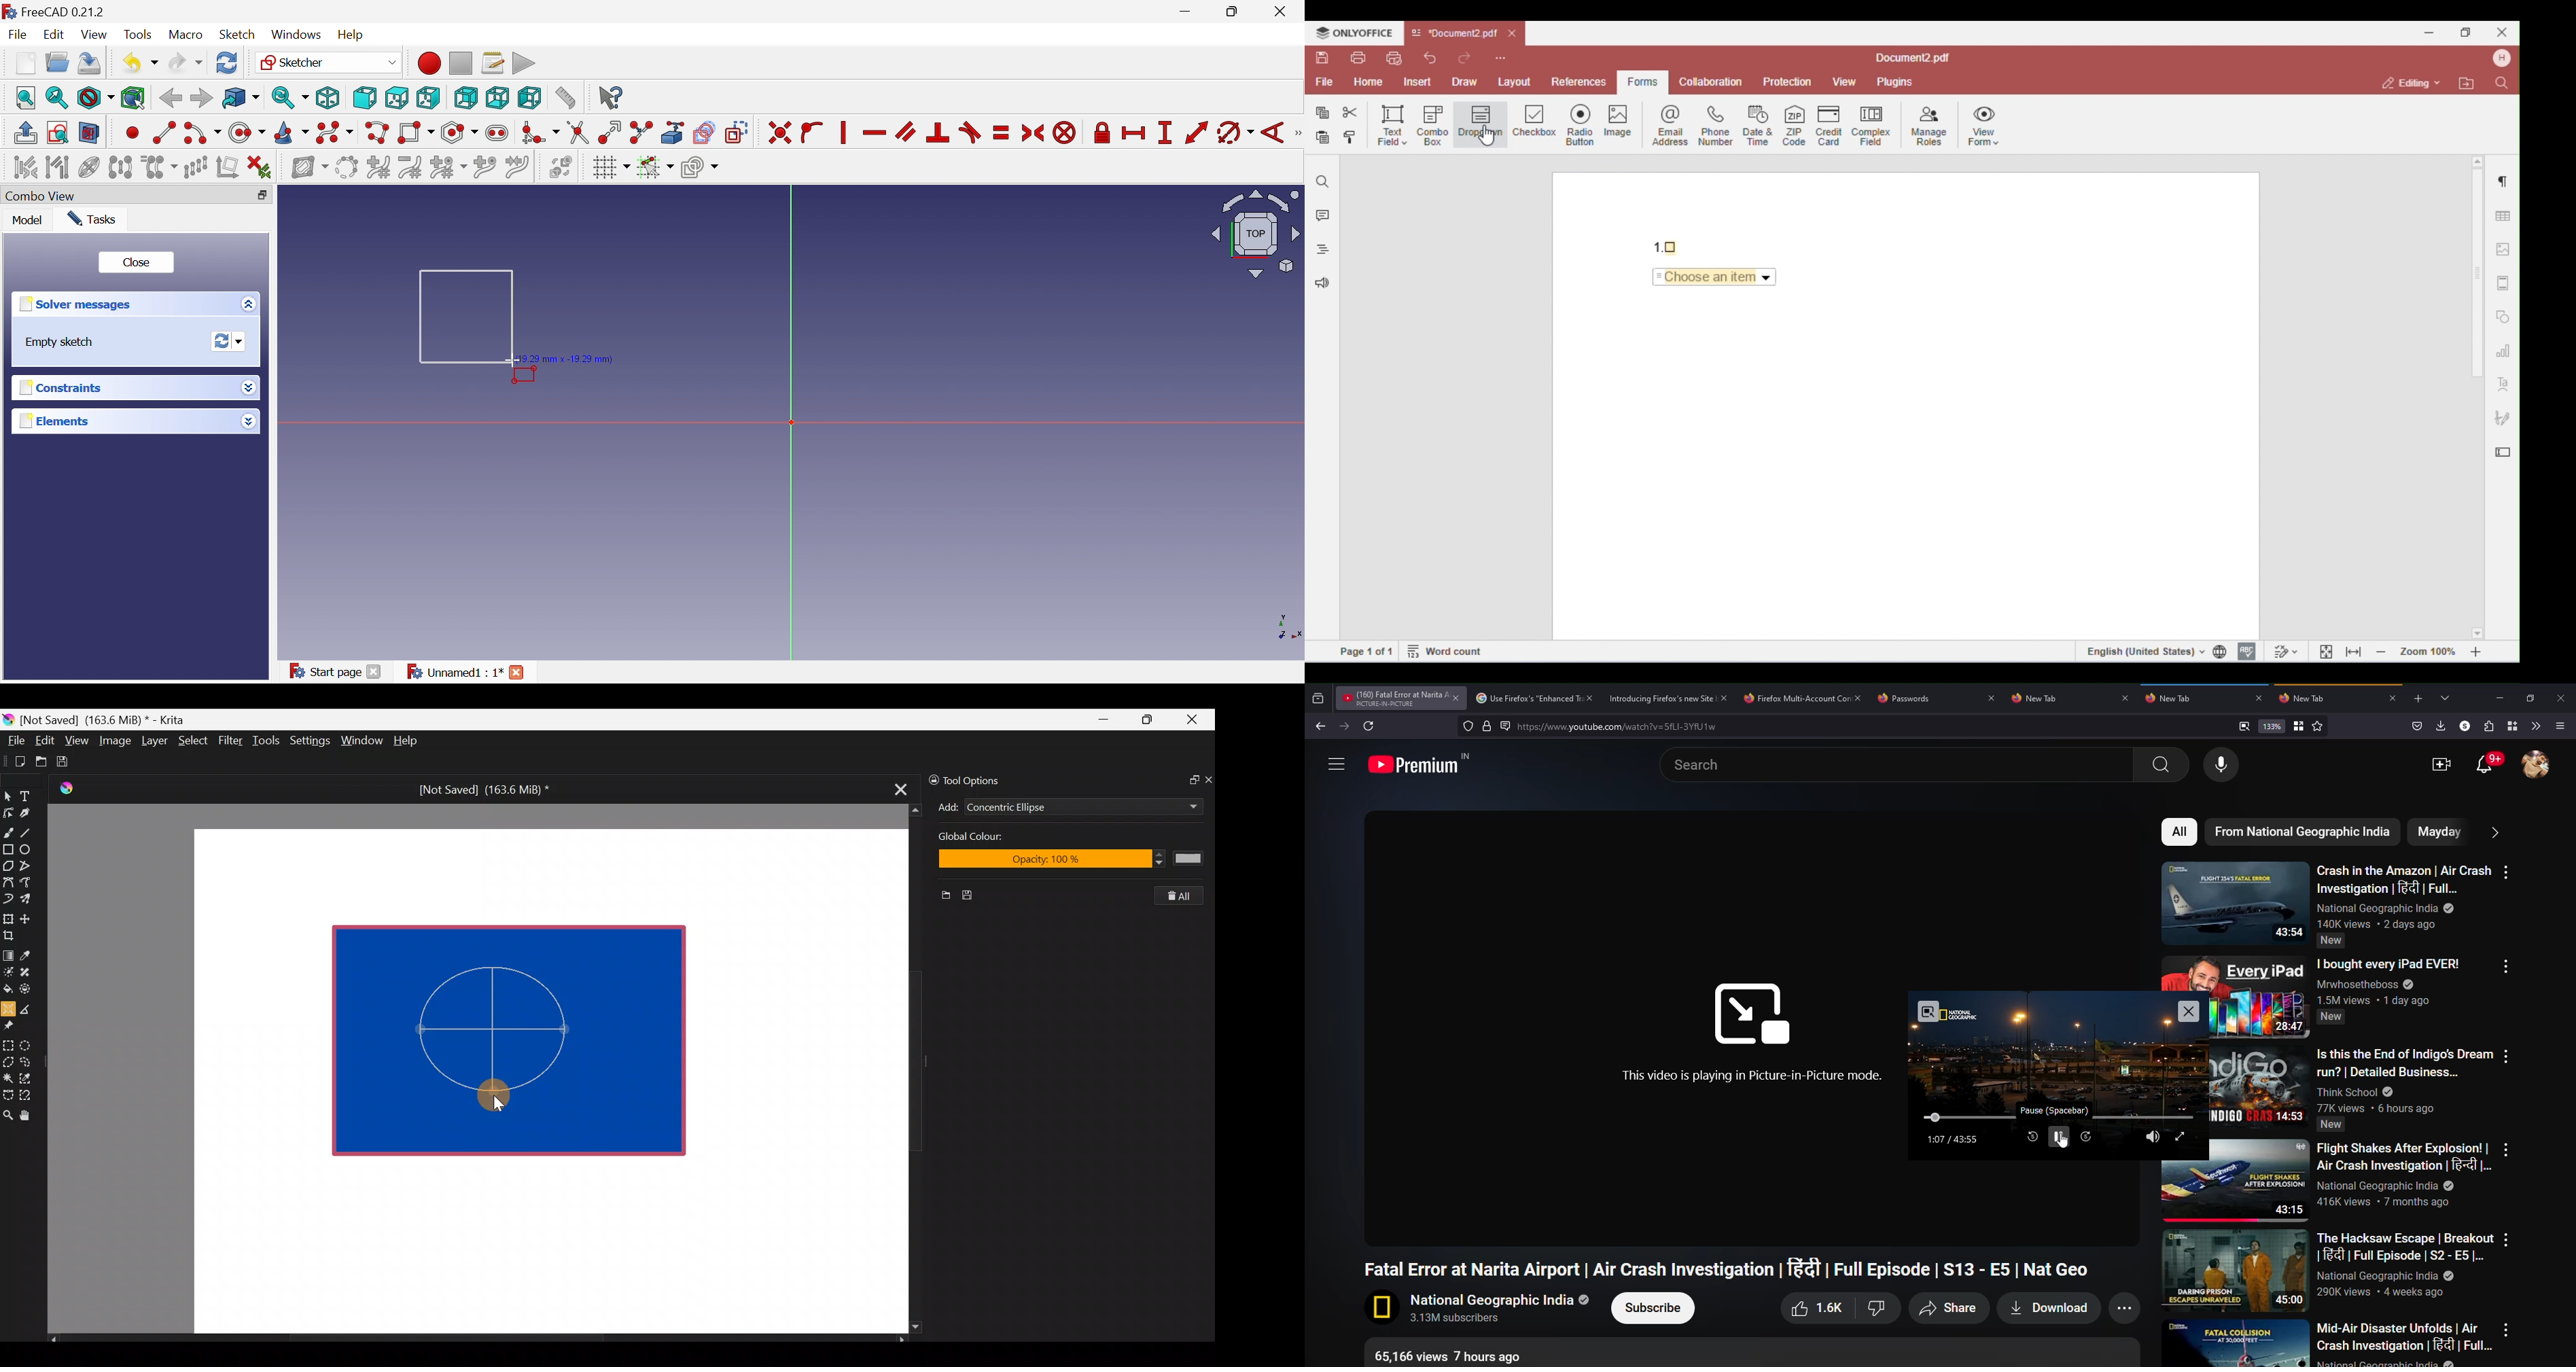 This screenshot has height=1372, width=2576. What do you see at coordinates (229, 342) in the screenshot?
I see `Forces recomputation of active document` at bounding box center [229, 342].